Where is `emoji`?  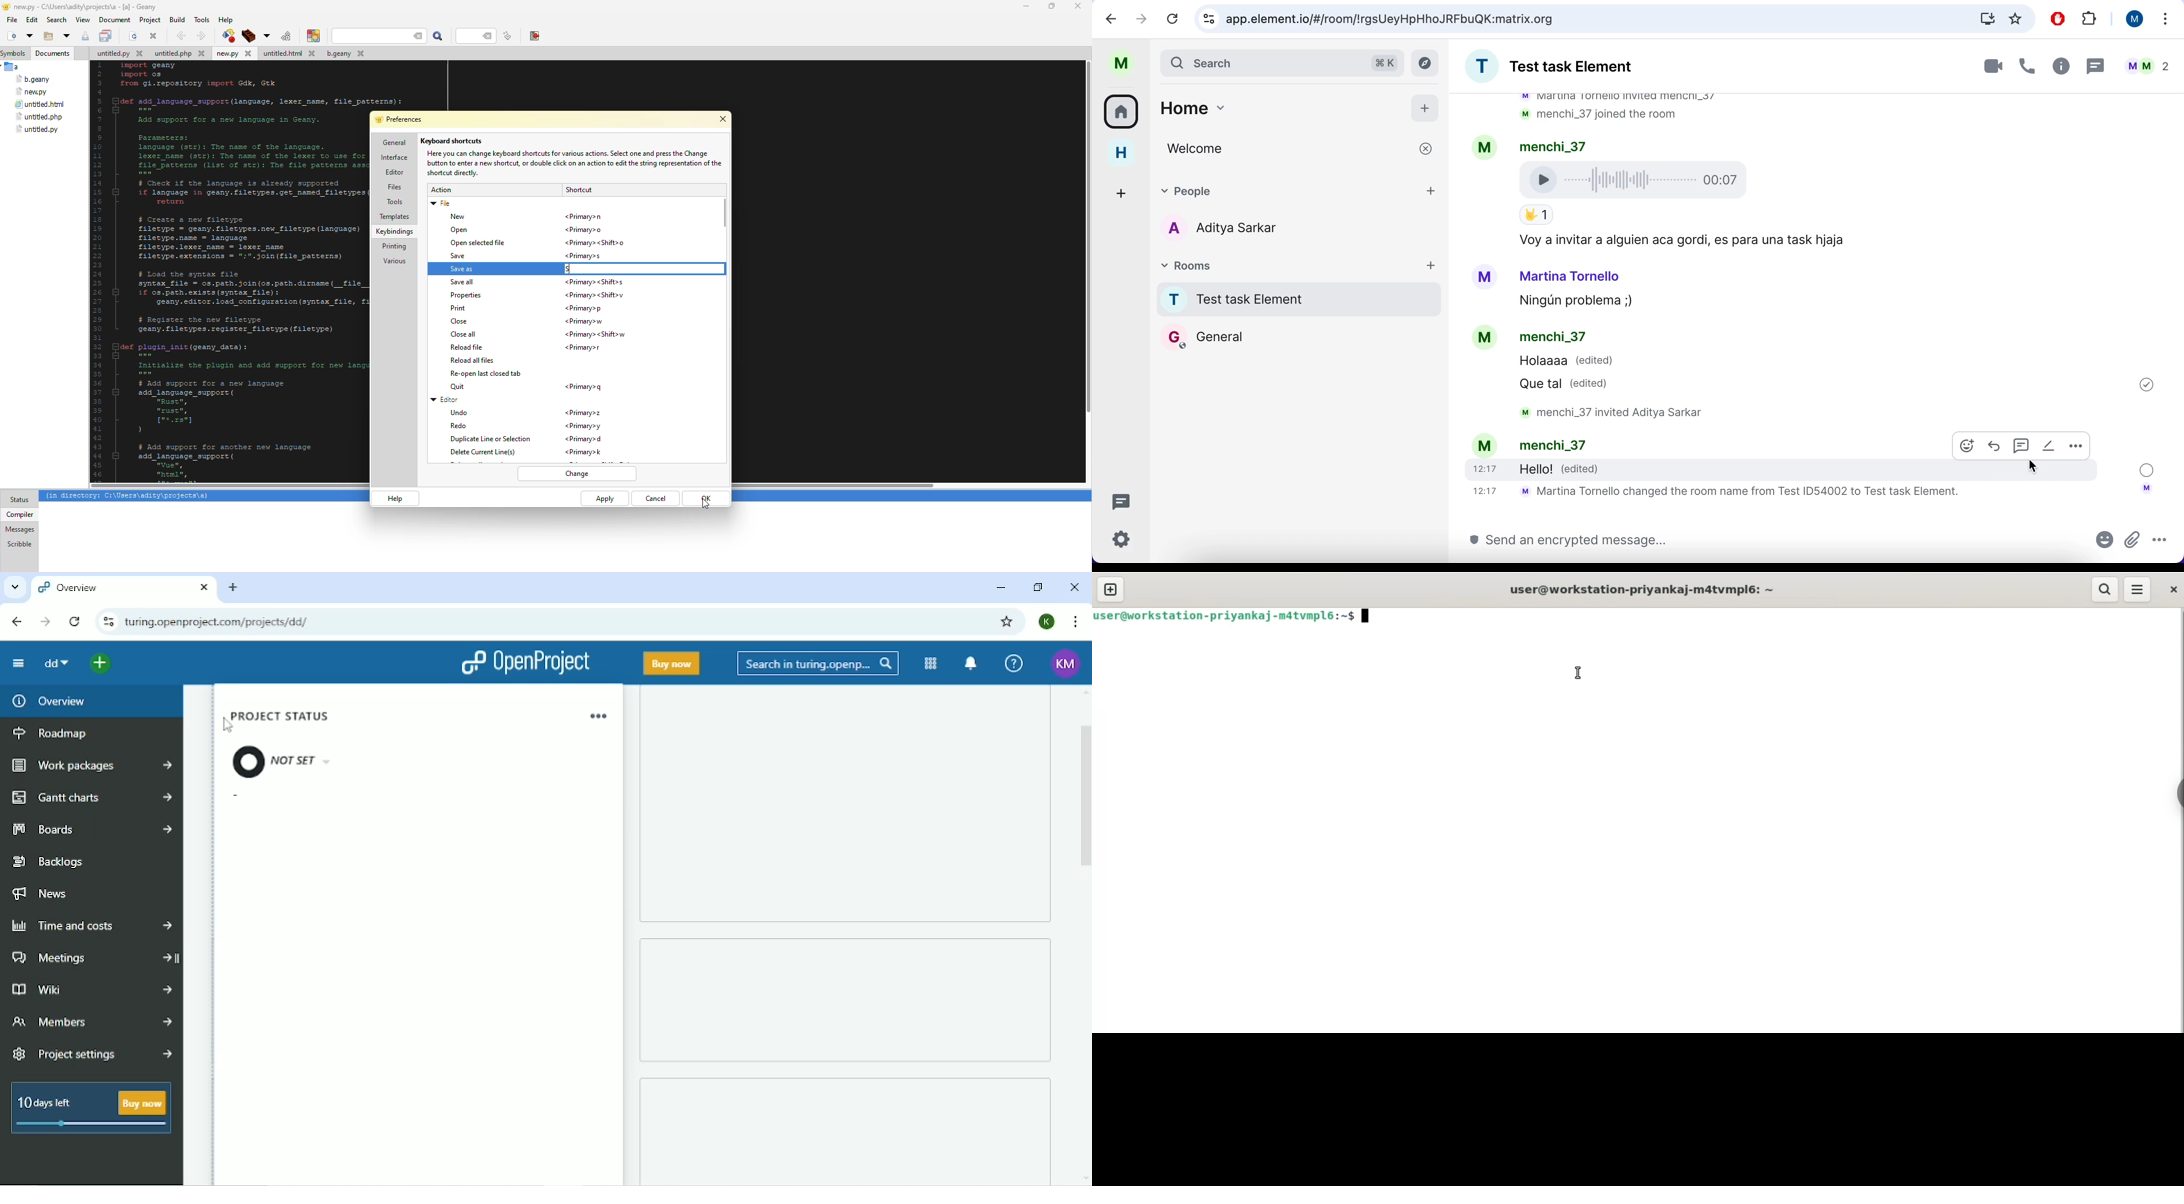 emoji is located at coordinates (2105, 543).